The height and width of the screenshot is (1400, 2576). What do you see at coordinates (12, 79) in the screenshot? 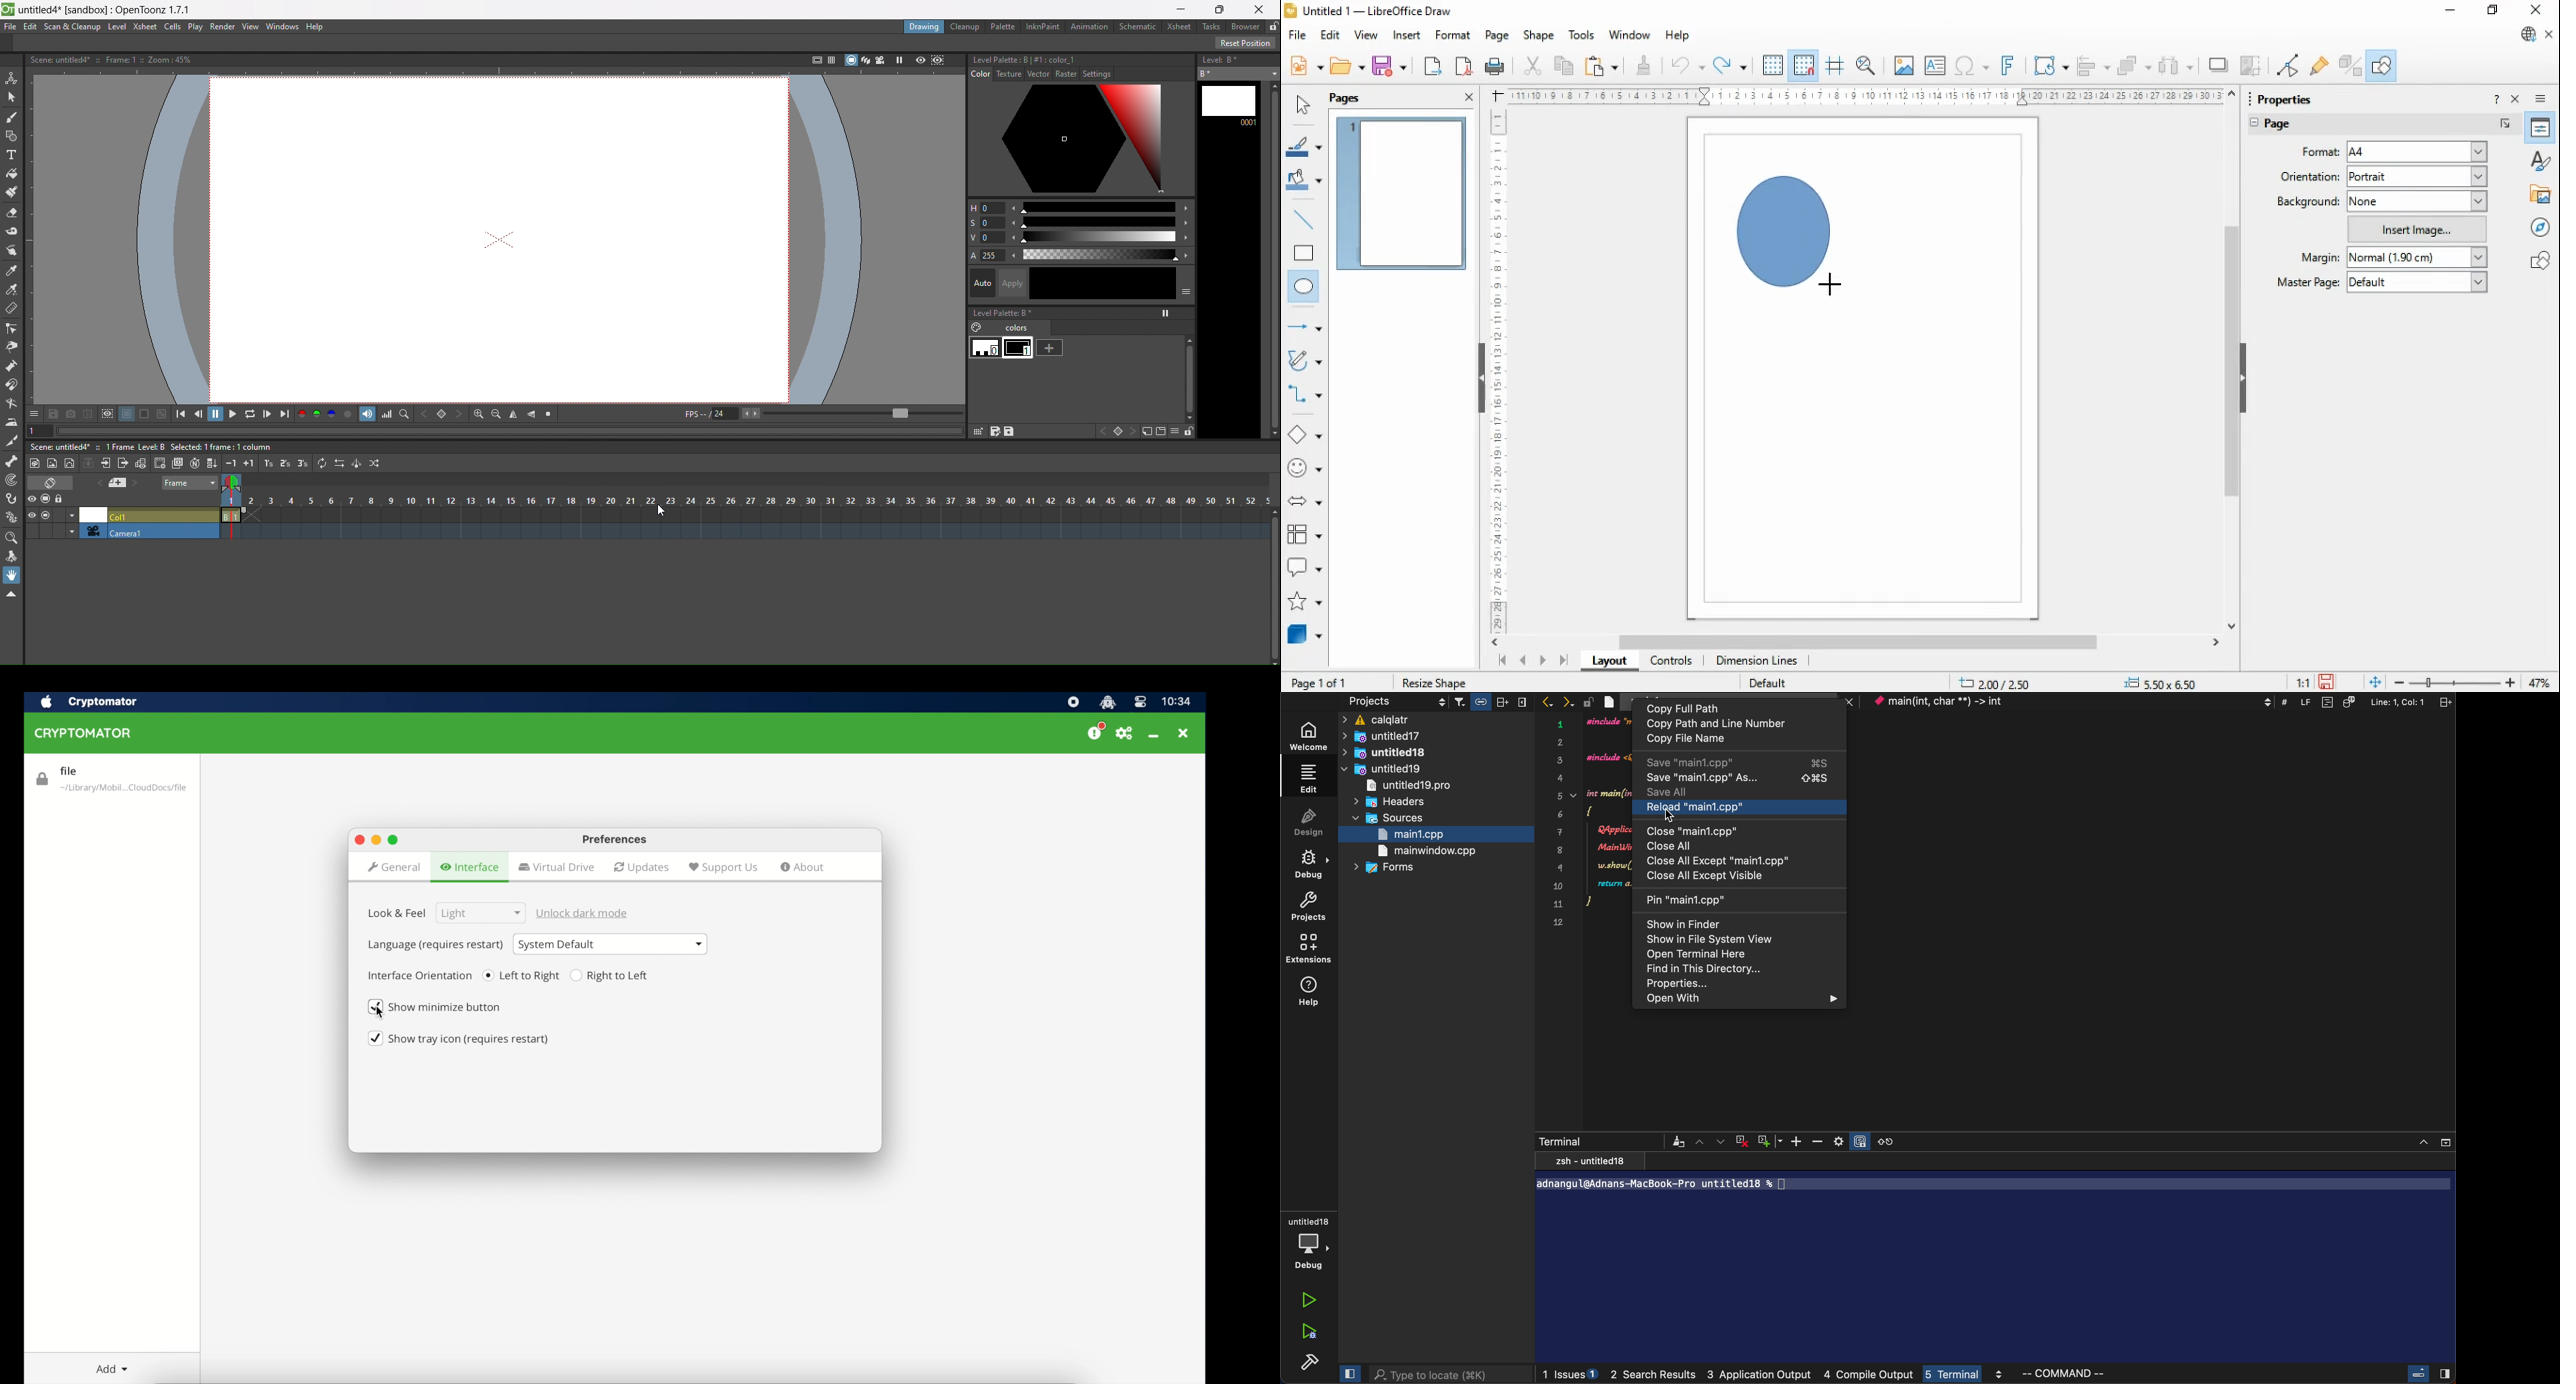
I see `animation tool` at bounding box center [12, 79].